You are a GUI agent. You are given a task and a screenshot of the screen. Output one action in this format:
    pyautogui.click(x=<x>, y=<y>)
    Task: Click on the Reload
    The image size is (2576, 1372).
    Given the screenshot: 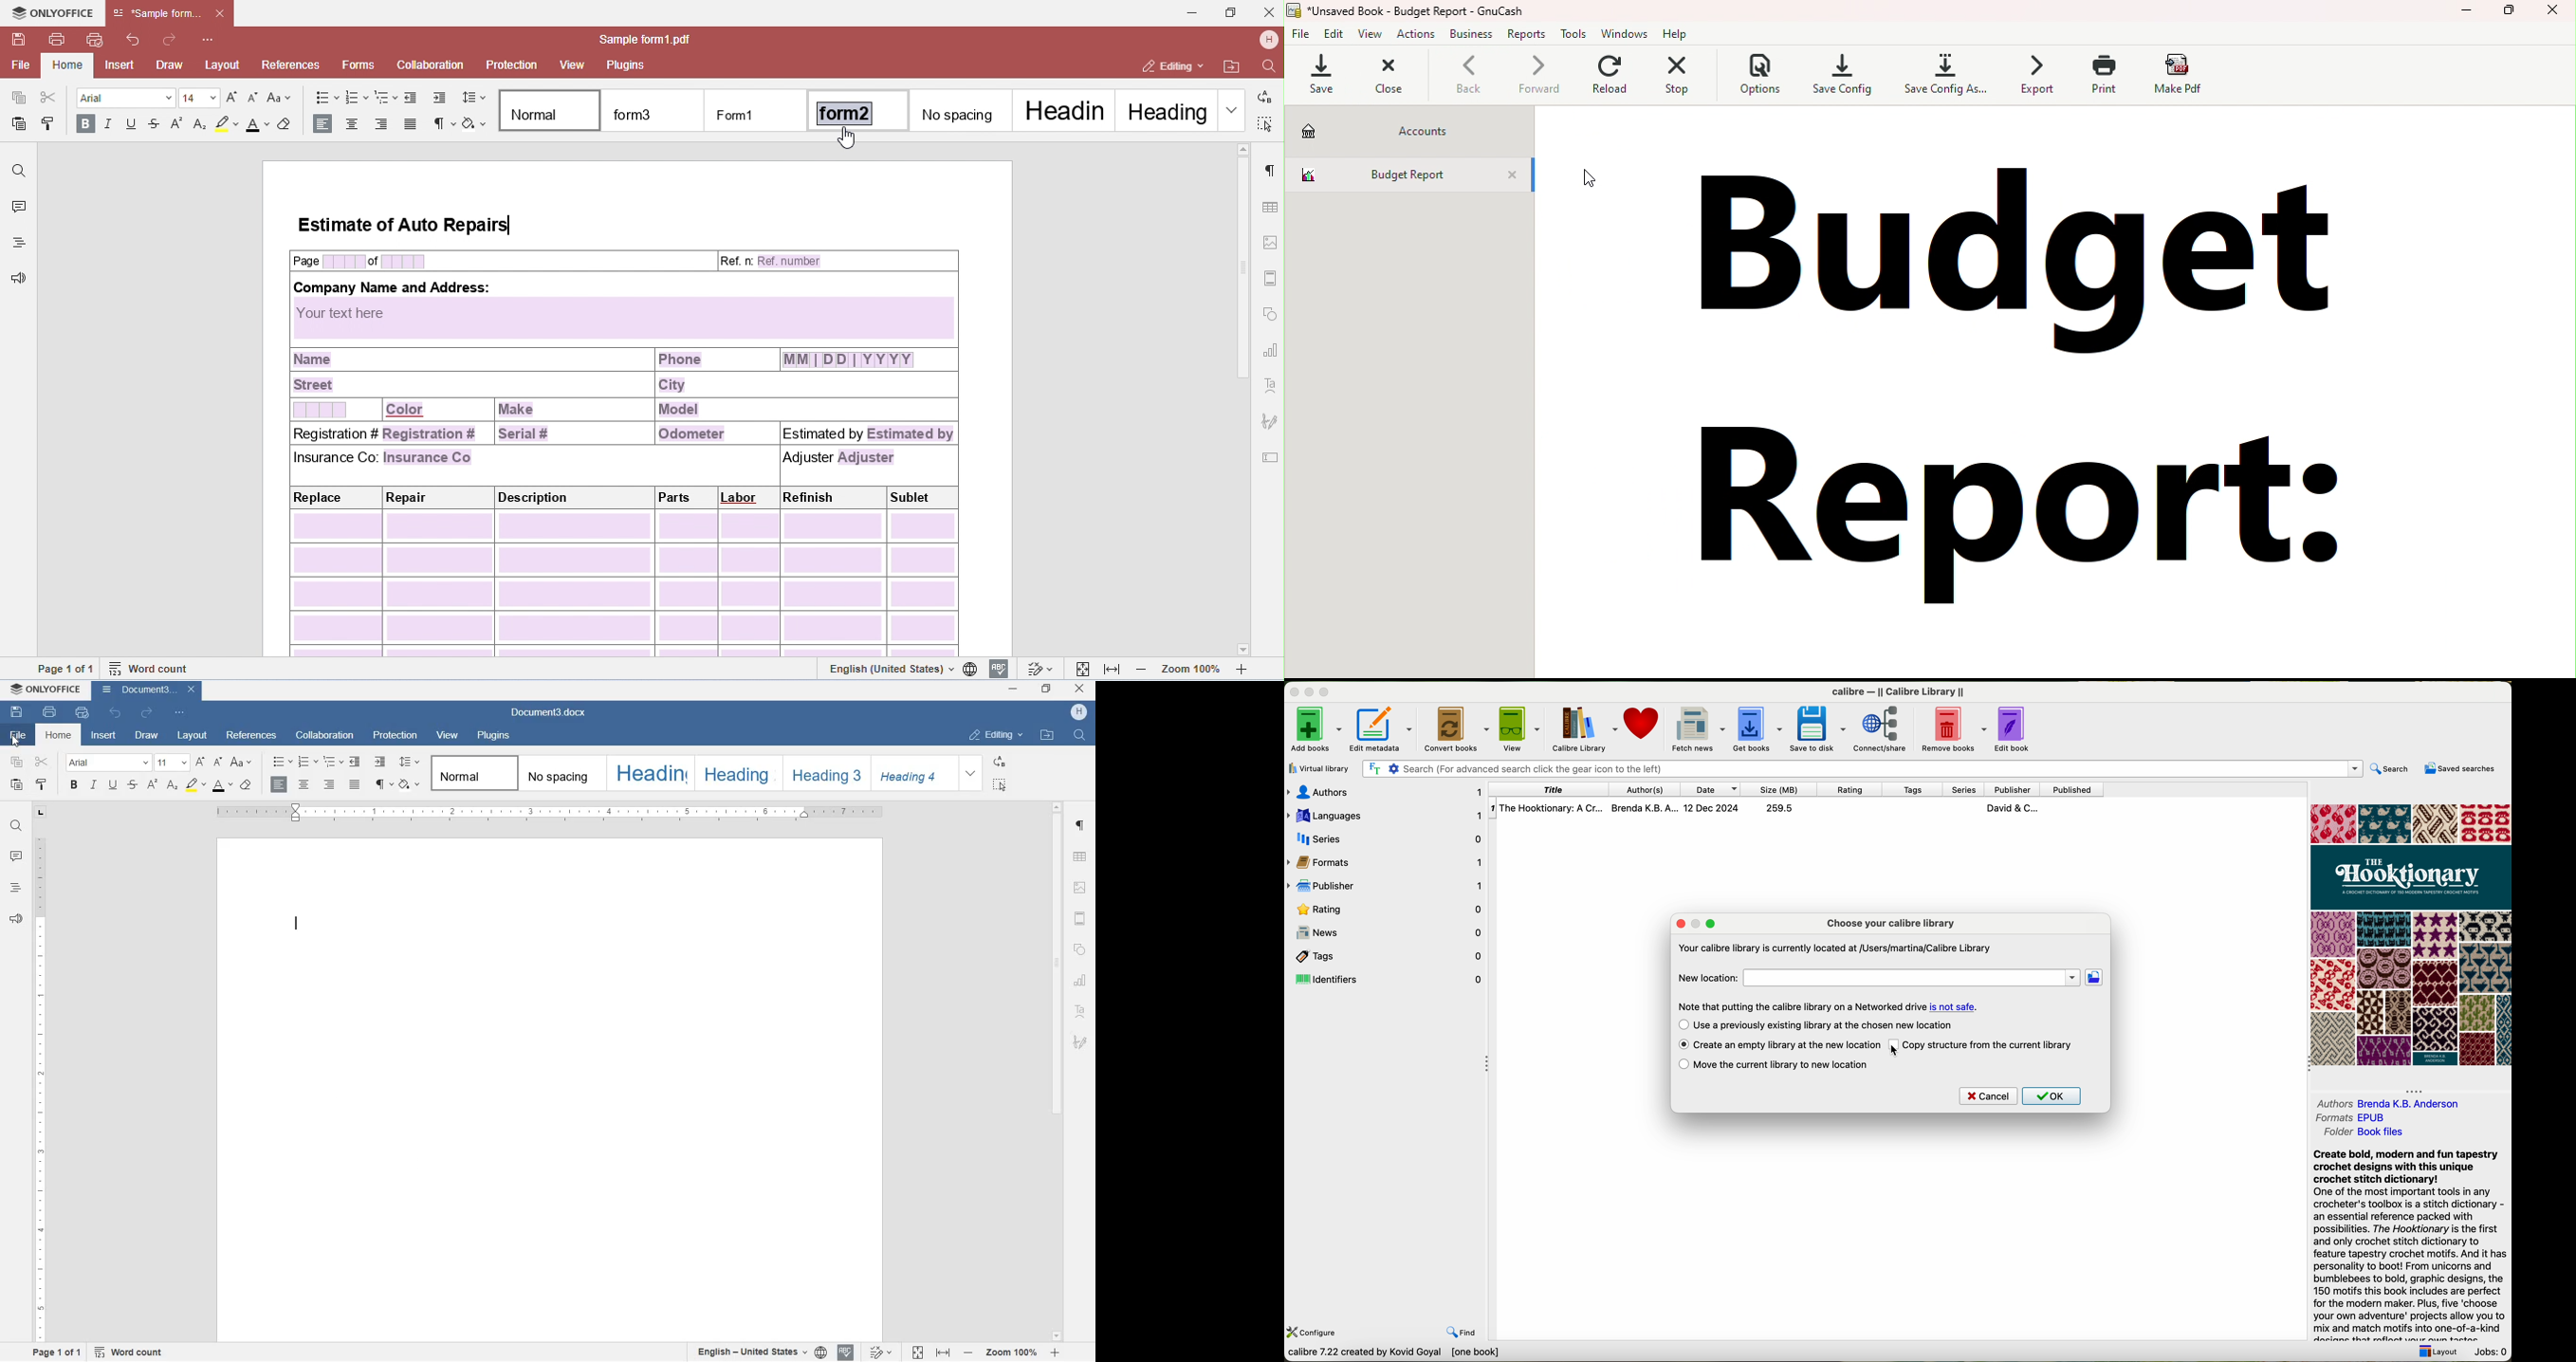 What is the action you would take?
    pyautogui.click(x=1610, y=78)
    